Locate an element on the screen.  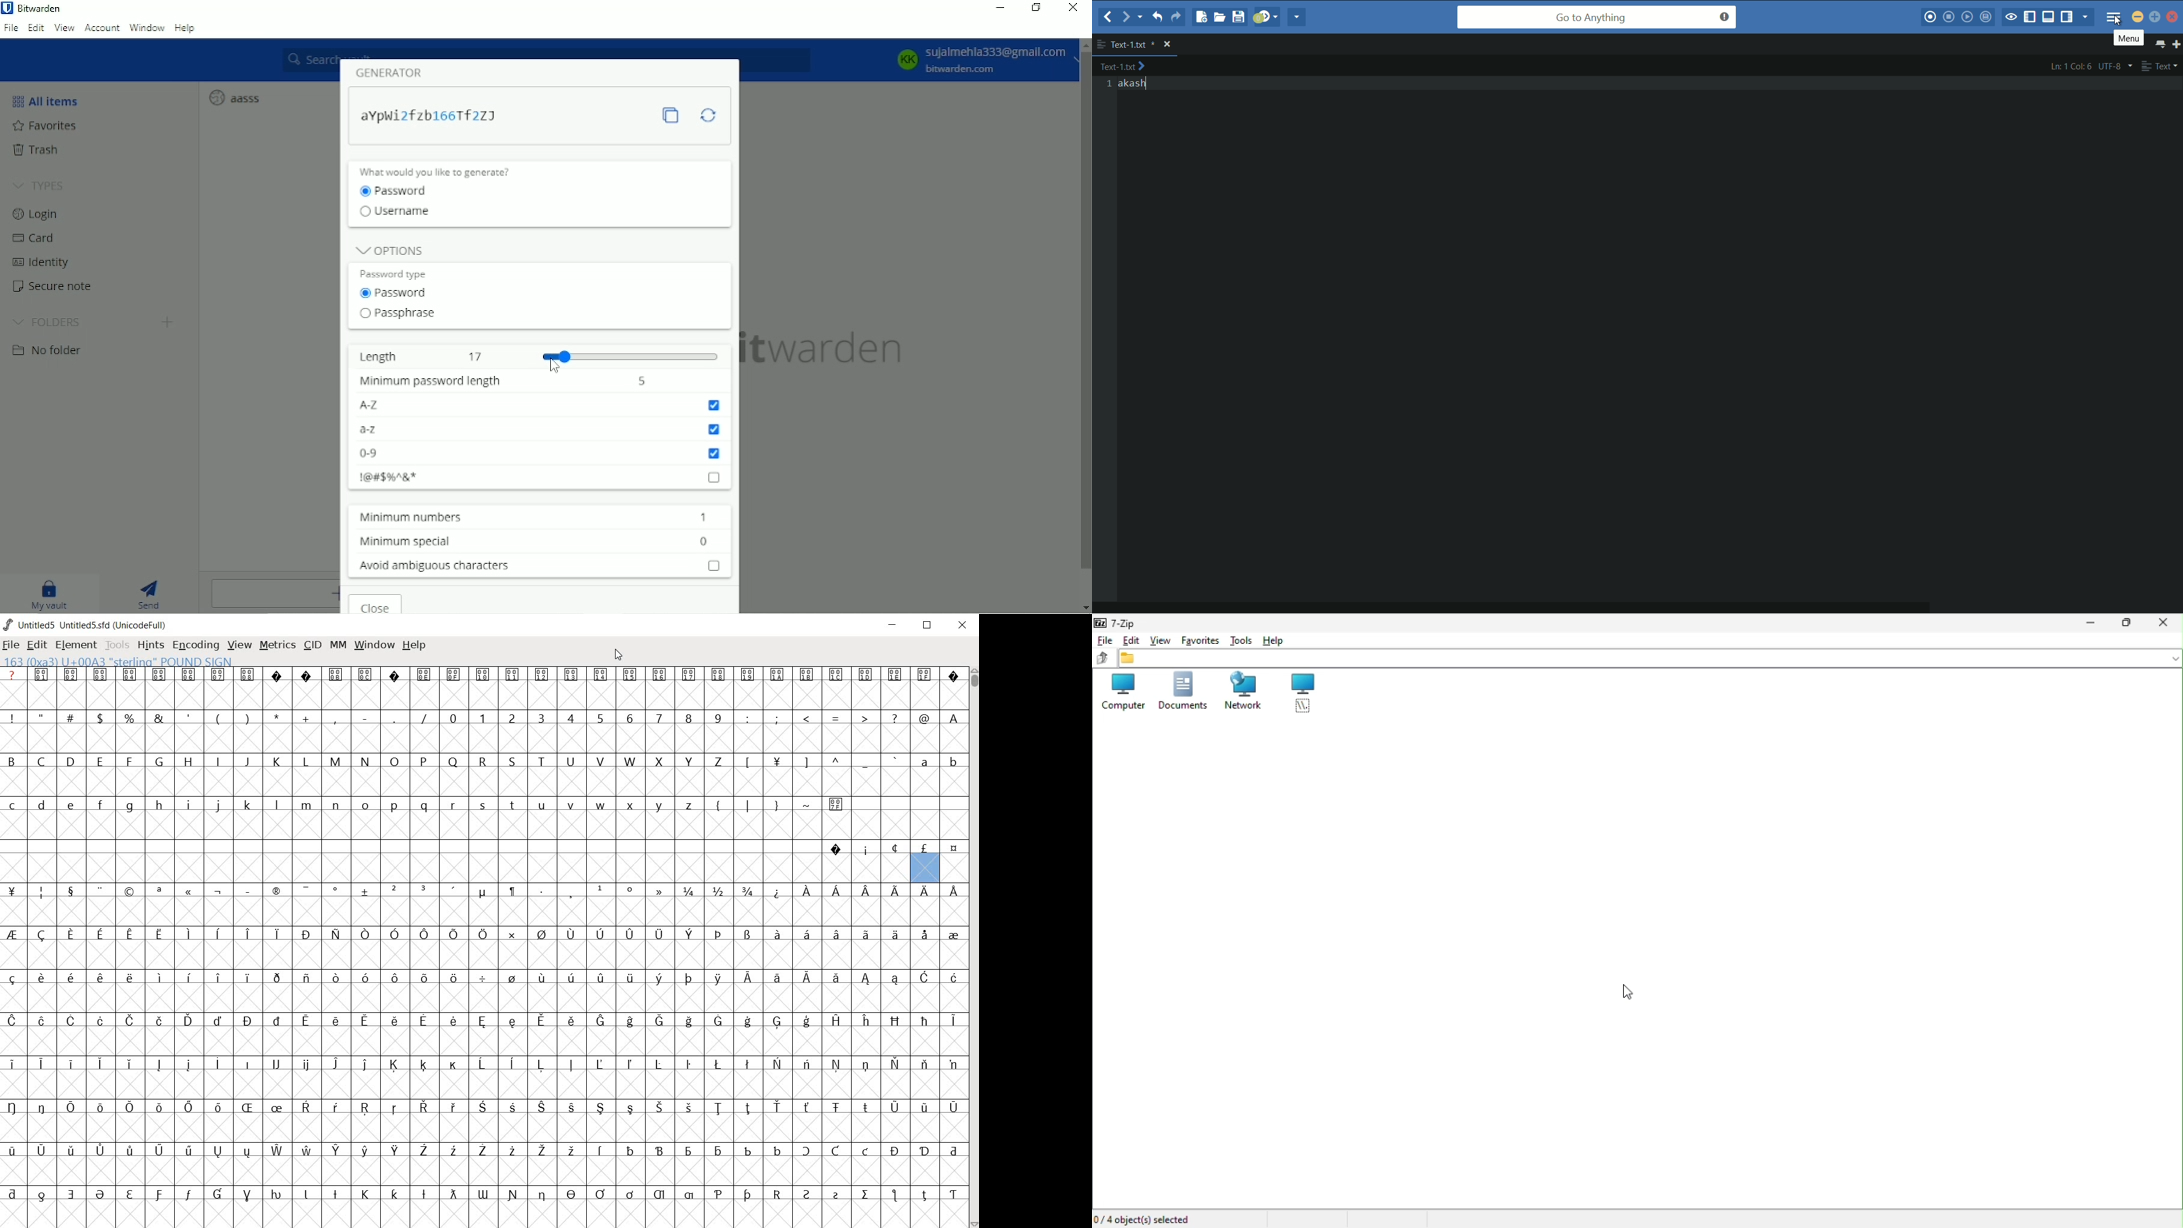
ENCODING is located at coordinates (195, 646).